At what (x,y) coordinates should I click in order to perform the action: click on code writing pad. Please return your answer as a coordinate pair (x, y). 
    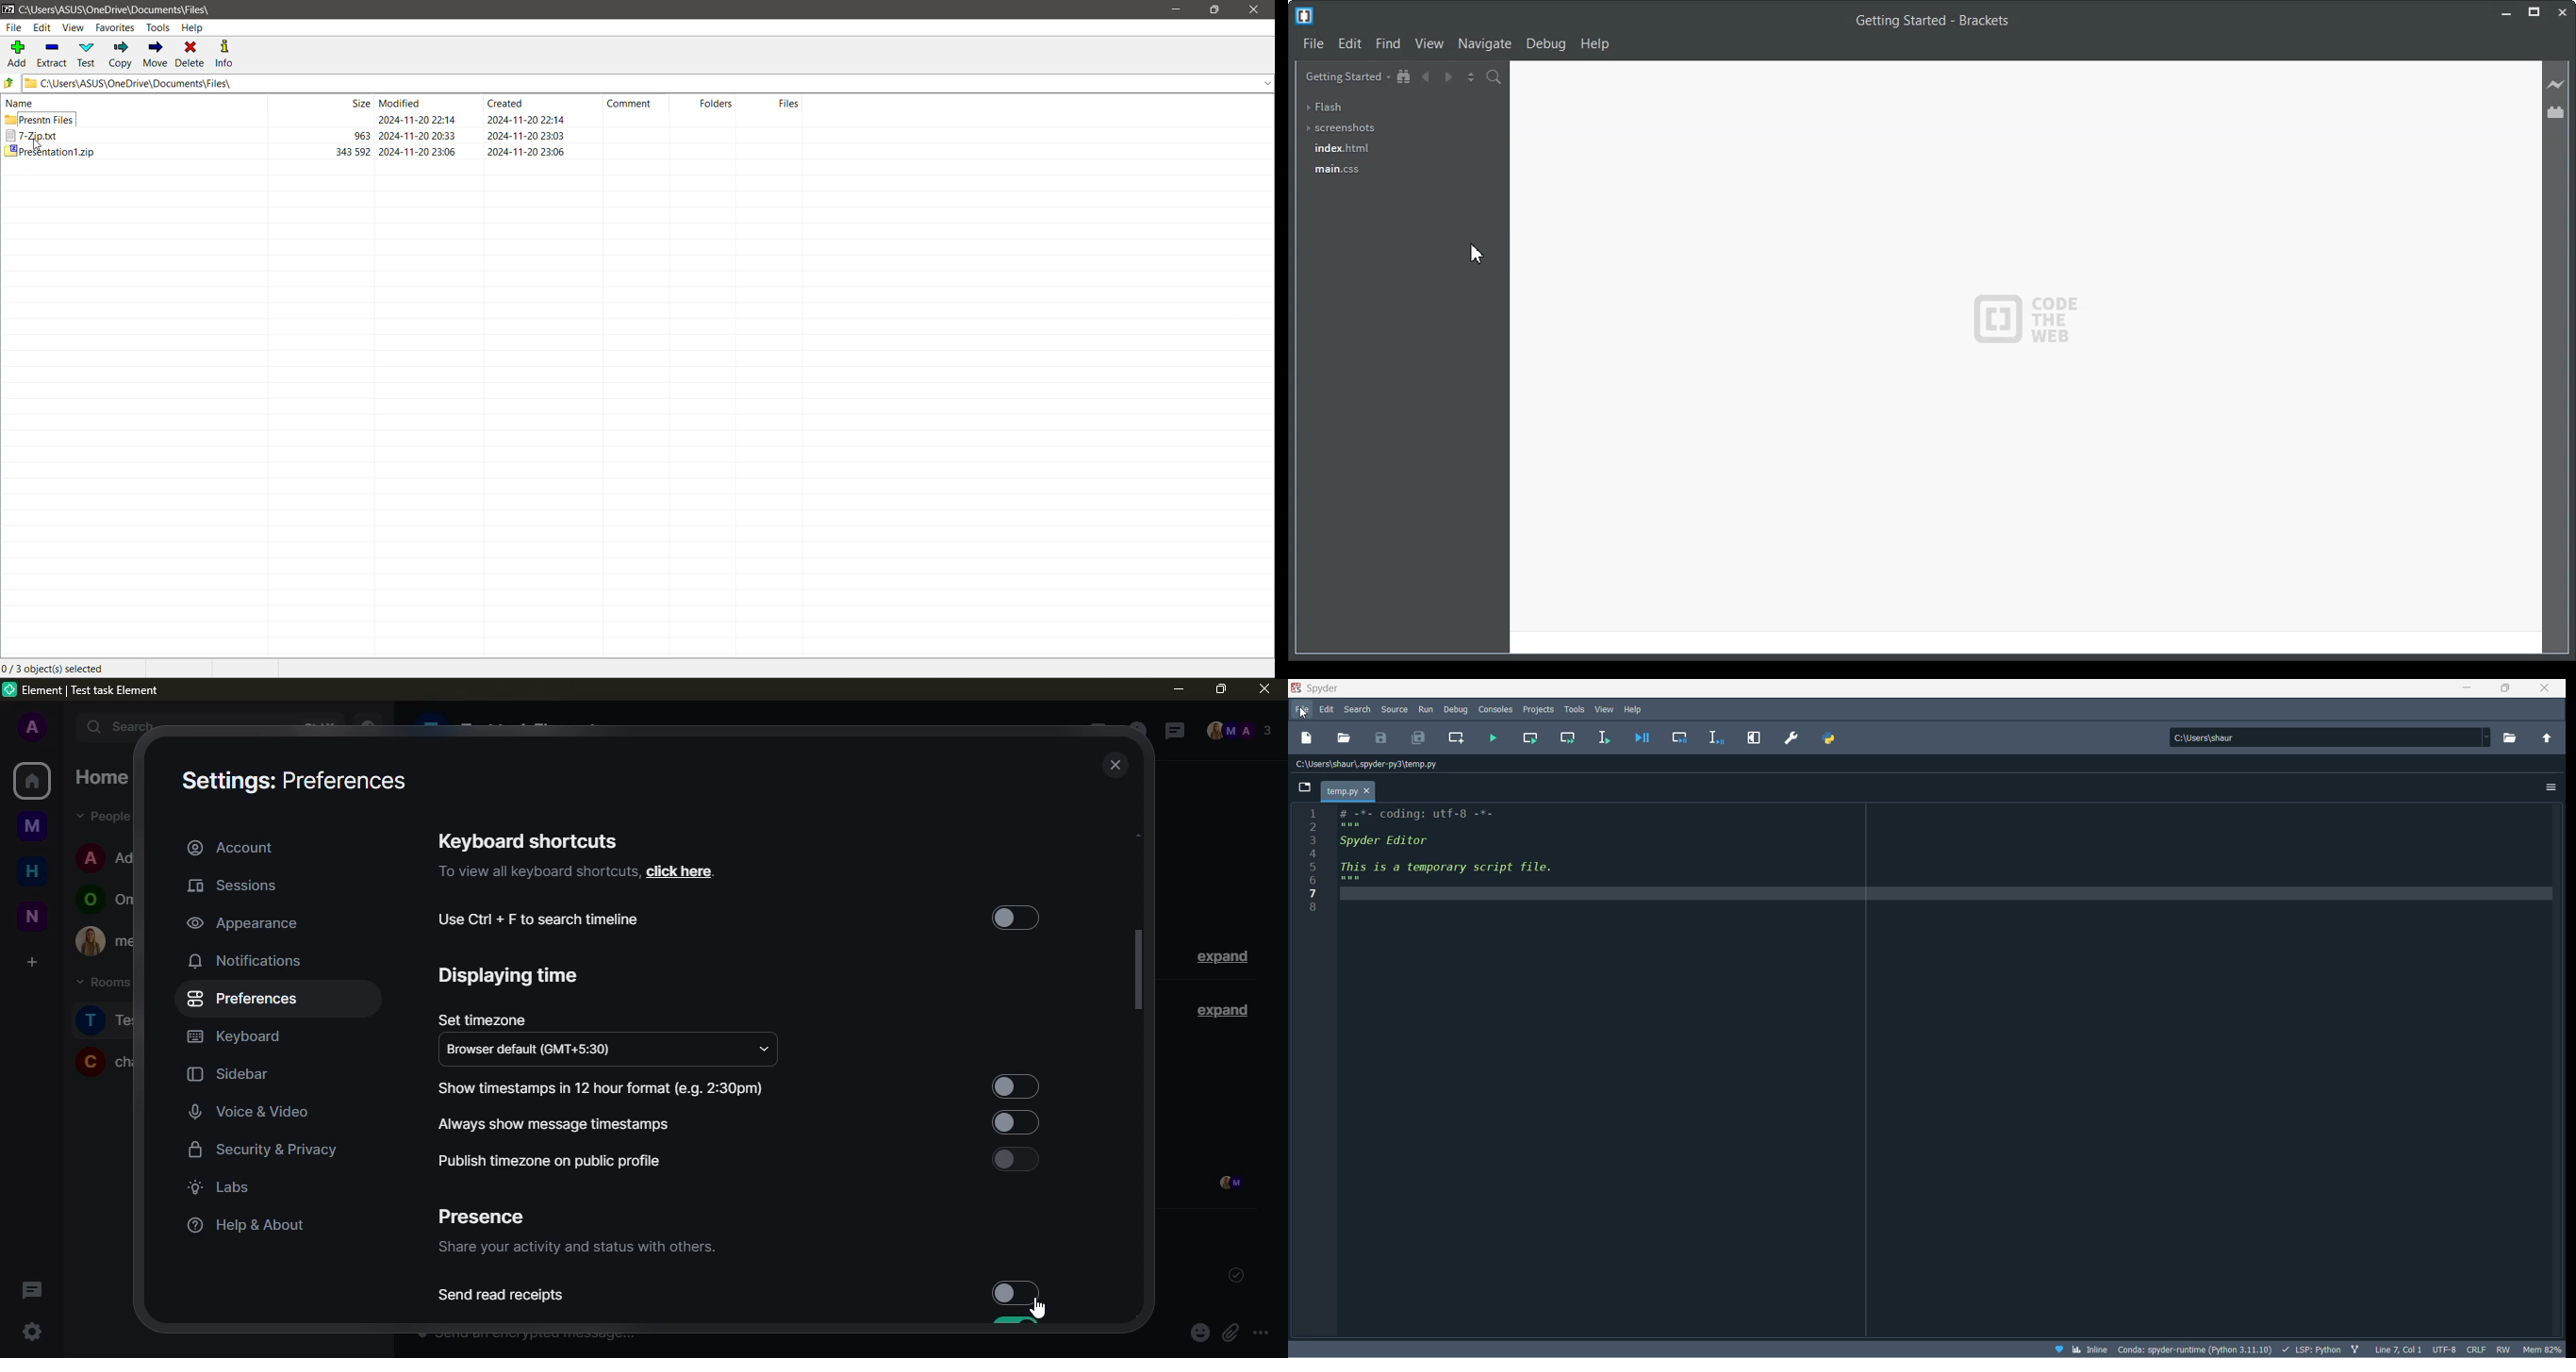
    Looking at the image, I should click on (1948, 1070).